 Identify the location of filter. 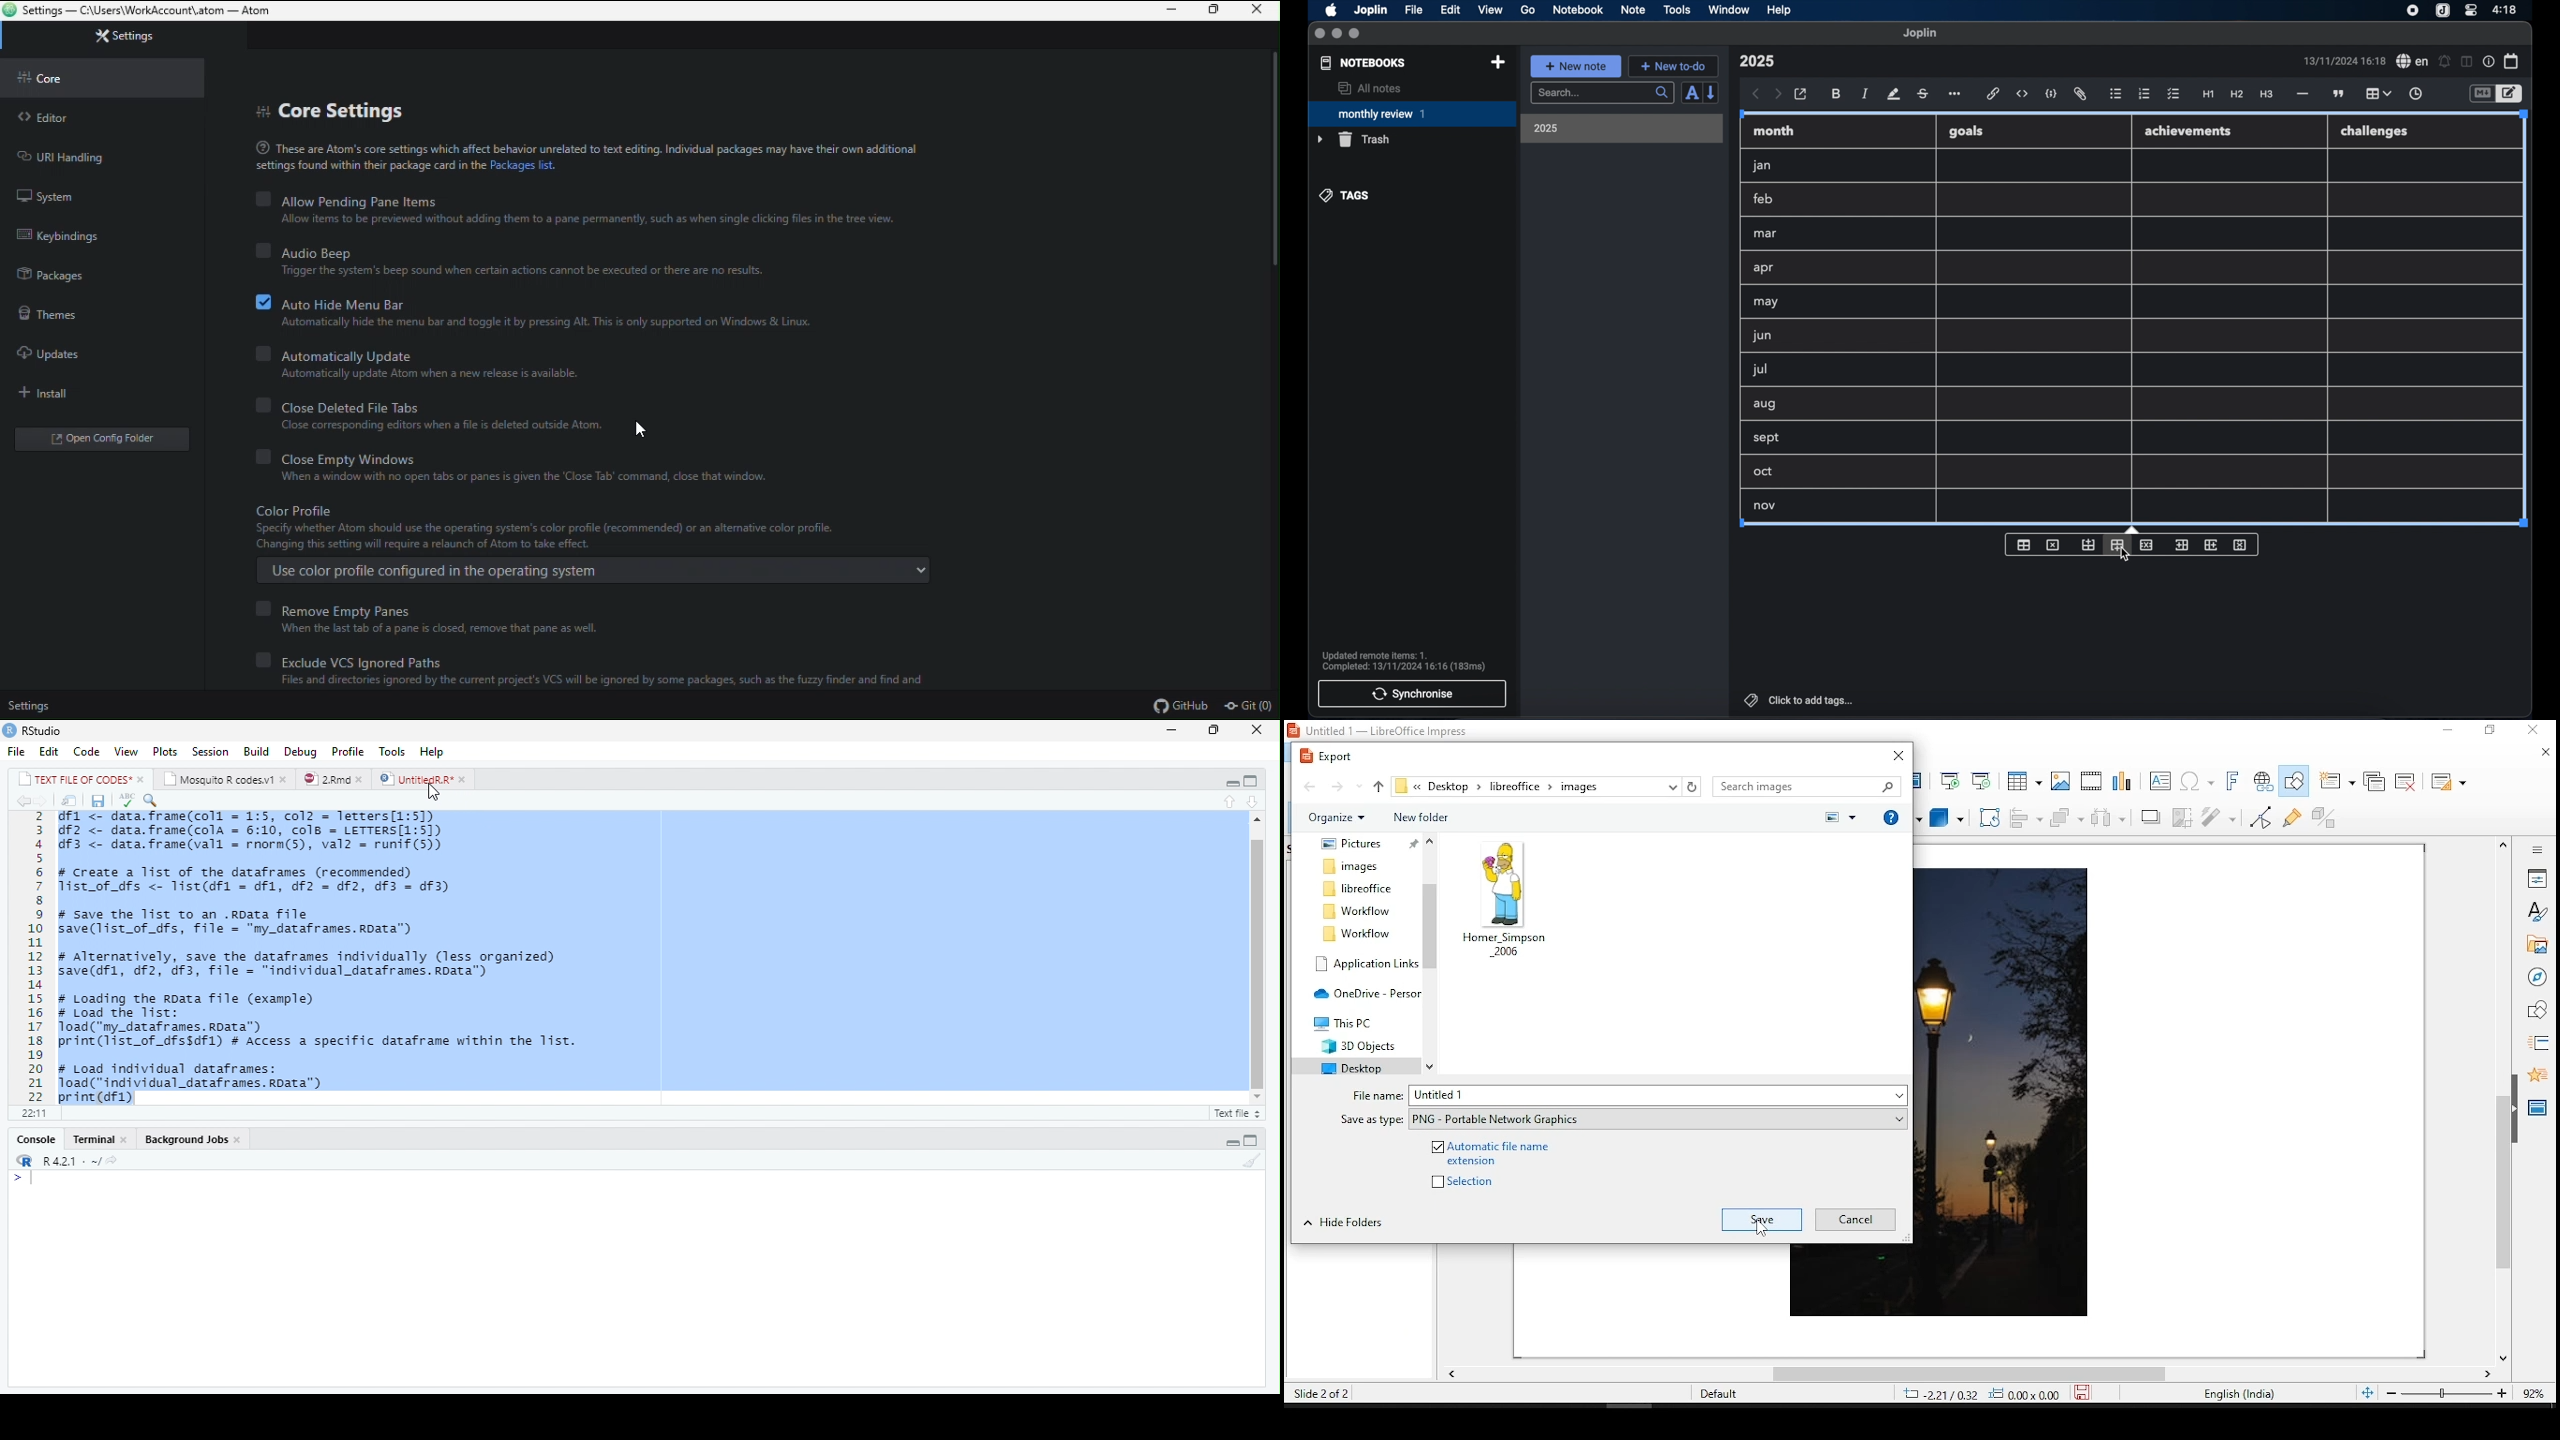
(2217, 818).